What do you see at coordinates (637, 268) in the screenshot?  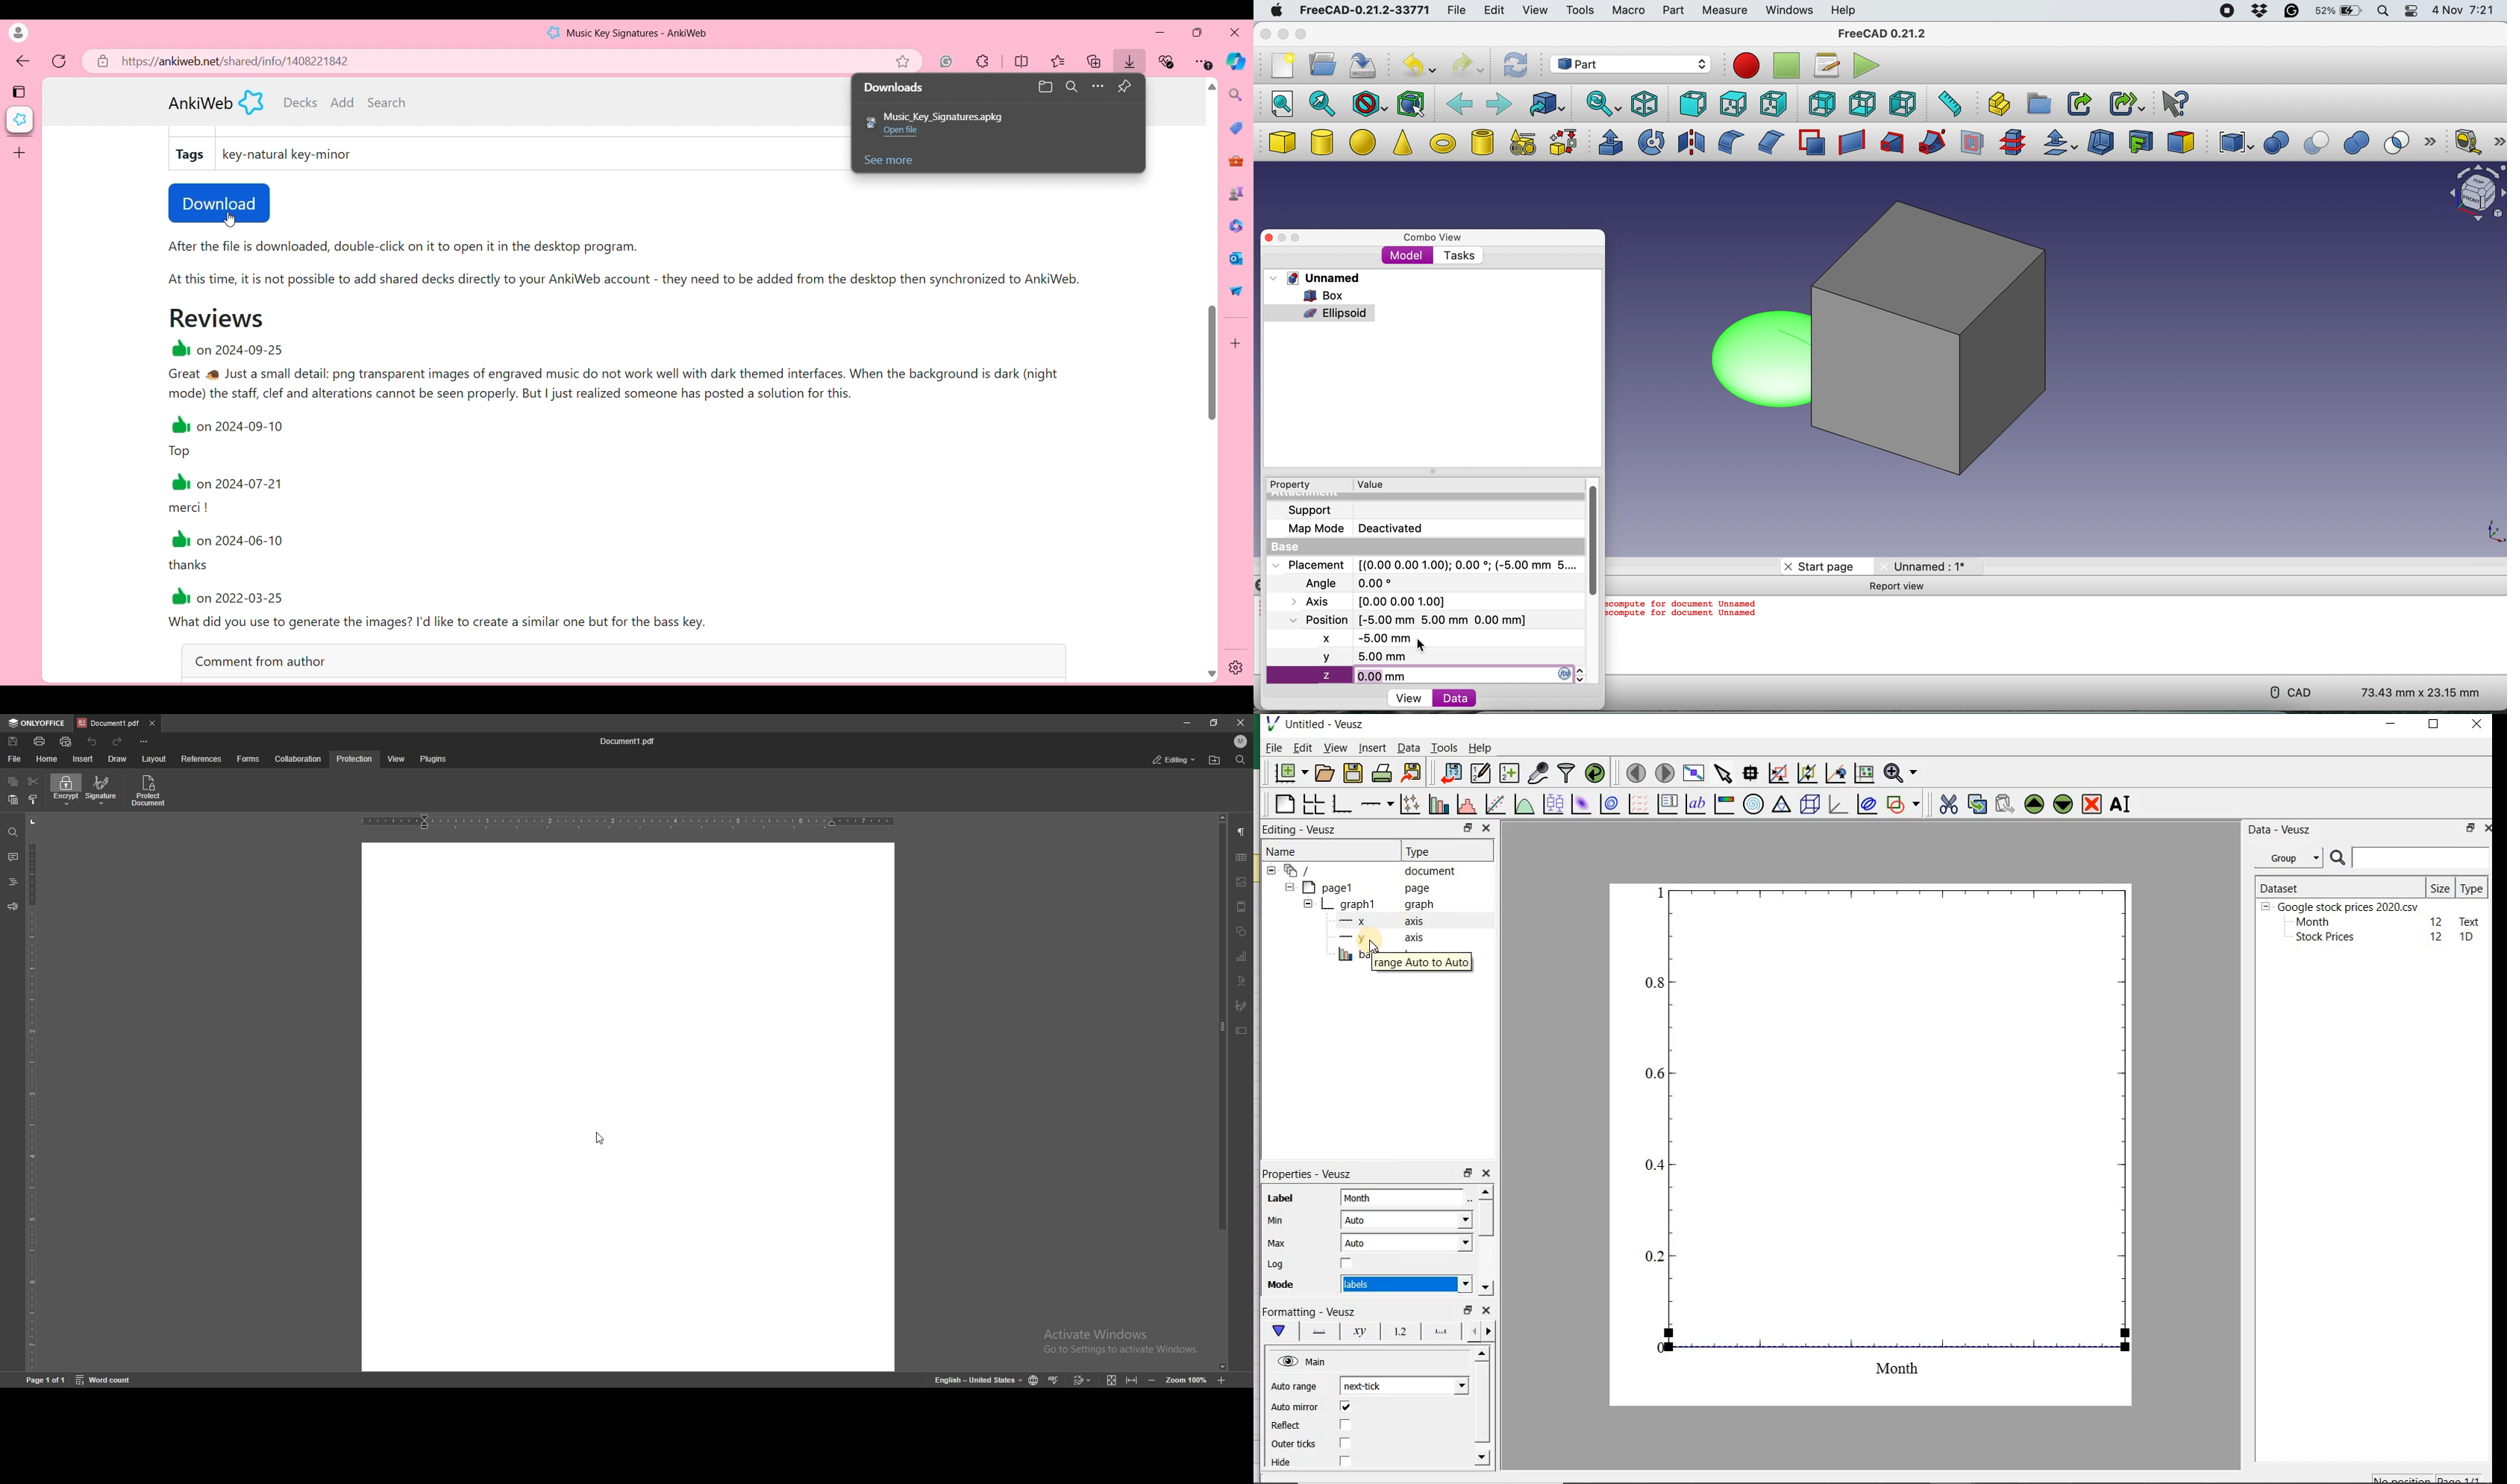 I see `After the file is downloaded, double-click on it to open it in the desktop program.
At this time, it is not possible to add shared decks directly to your AnkiWeb account - they need to be added from the desktop then synchronized to AnkiWeb.` at bounding box center [637, 268].